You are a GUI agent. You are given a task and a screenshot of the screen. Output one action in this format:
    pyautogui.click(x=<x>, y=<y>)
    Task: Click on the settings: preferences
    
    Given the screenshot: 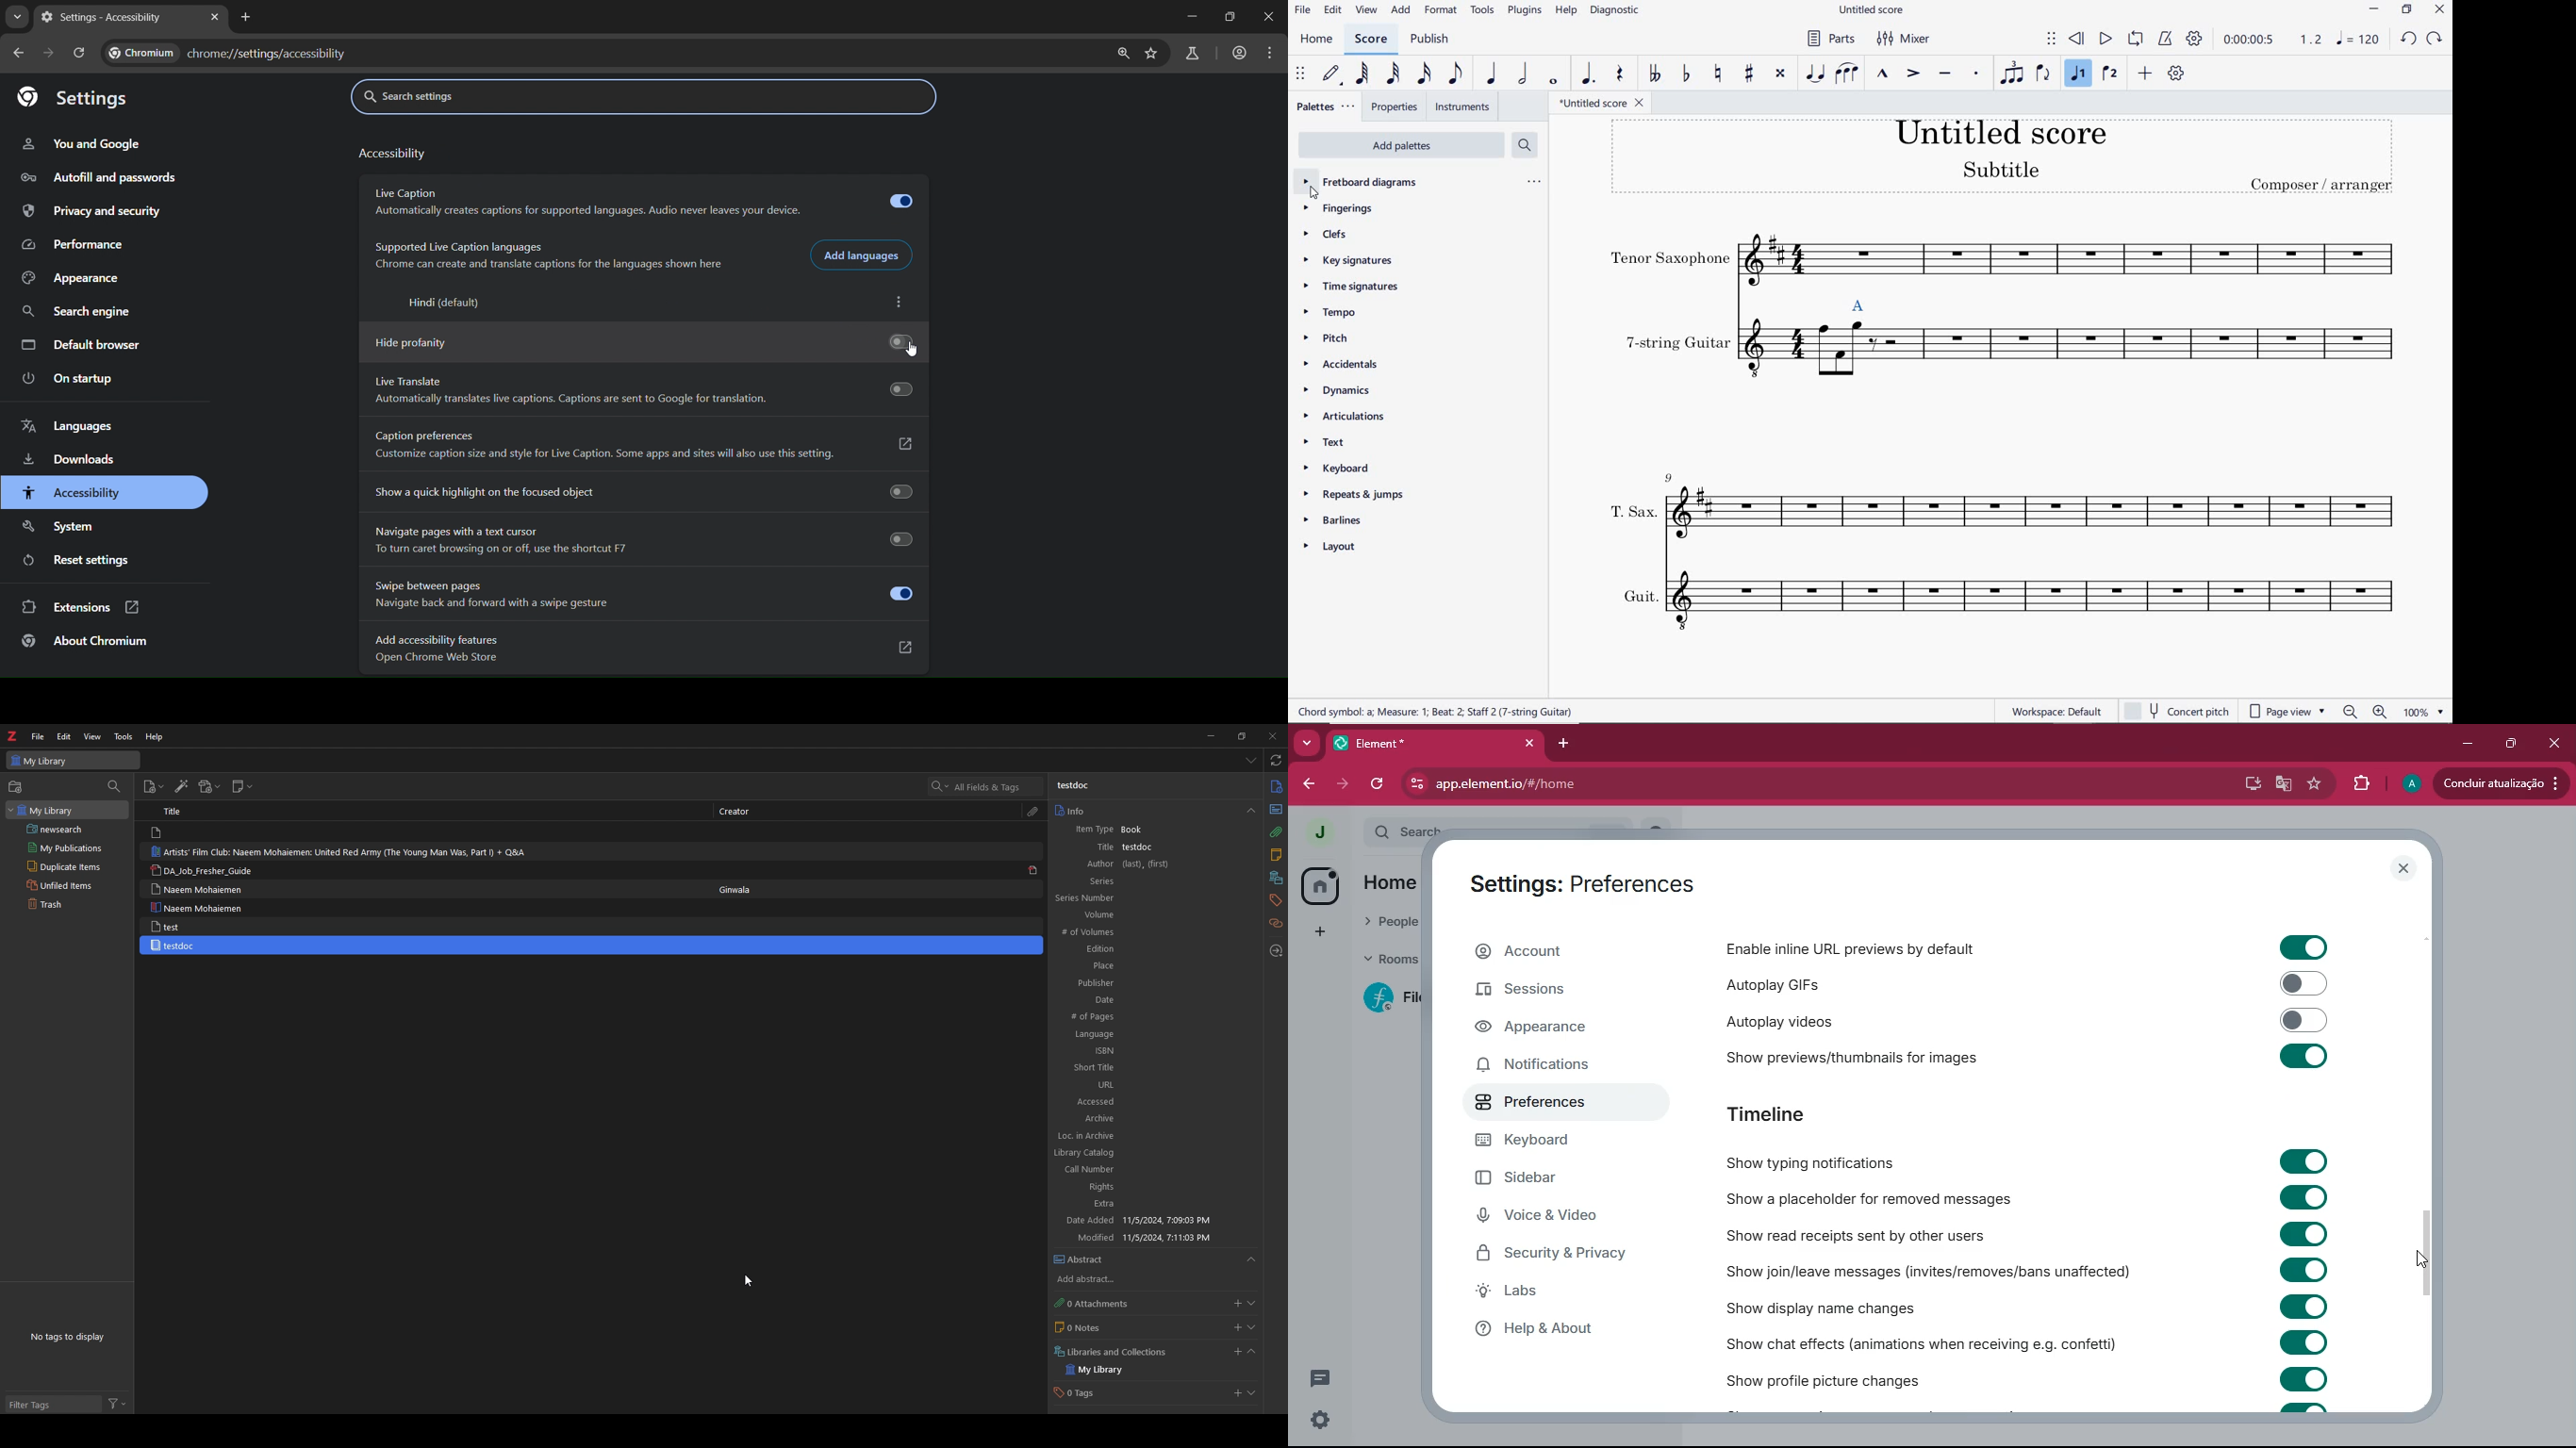 What is the action you would take?
    pyautogui.click(x=1593, y=882)
    